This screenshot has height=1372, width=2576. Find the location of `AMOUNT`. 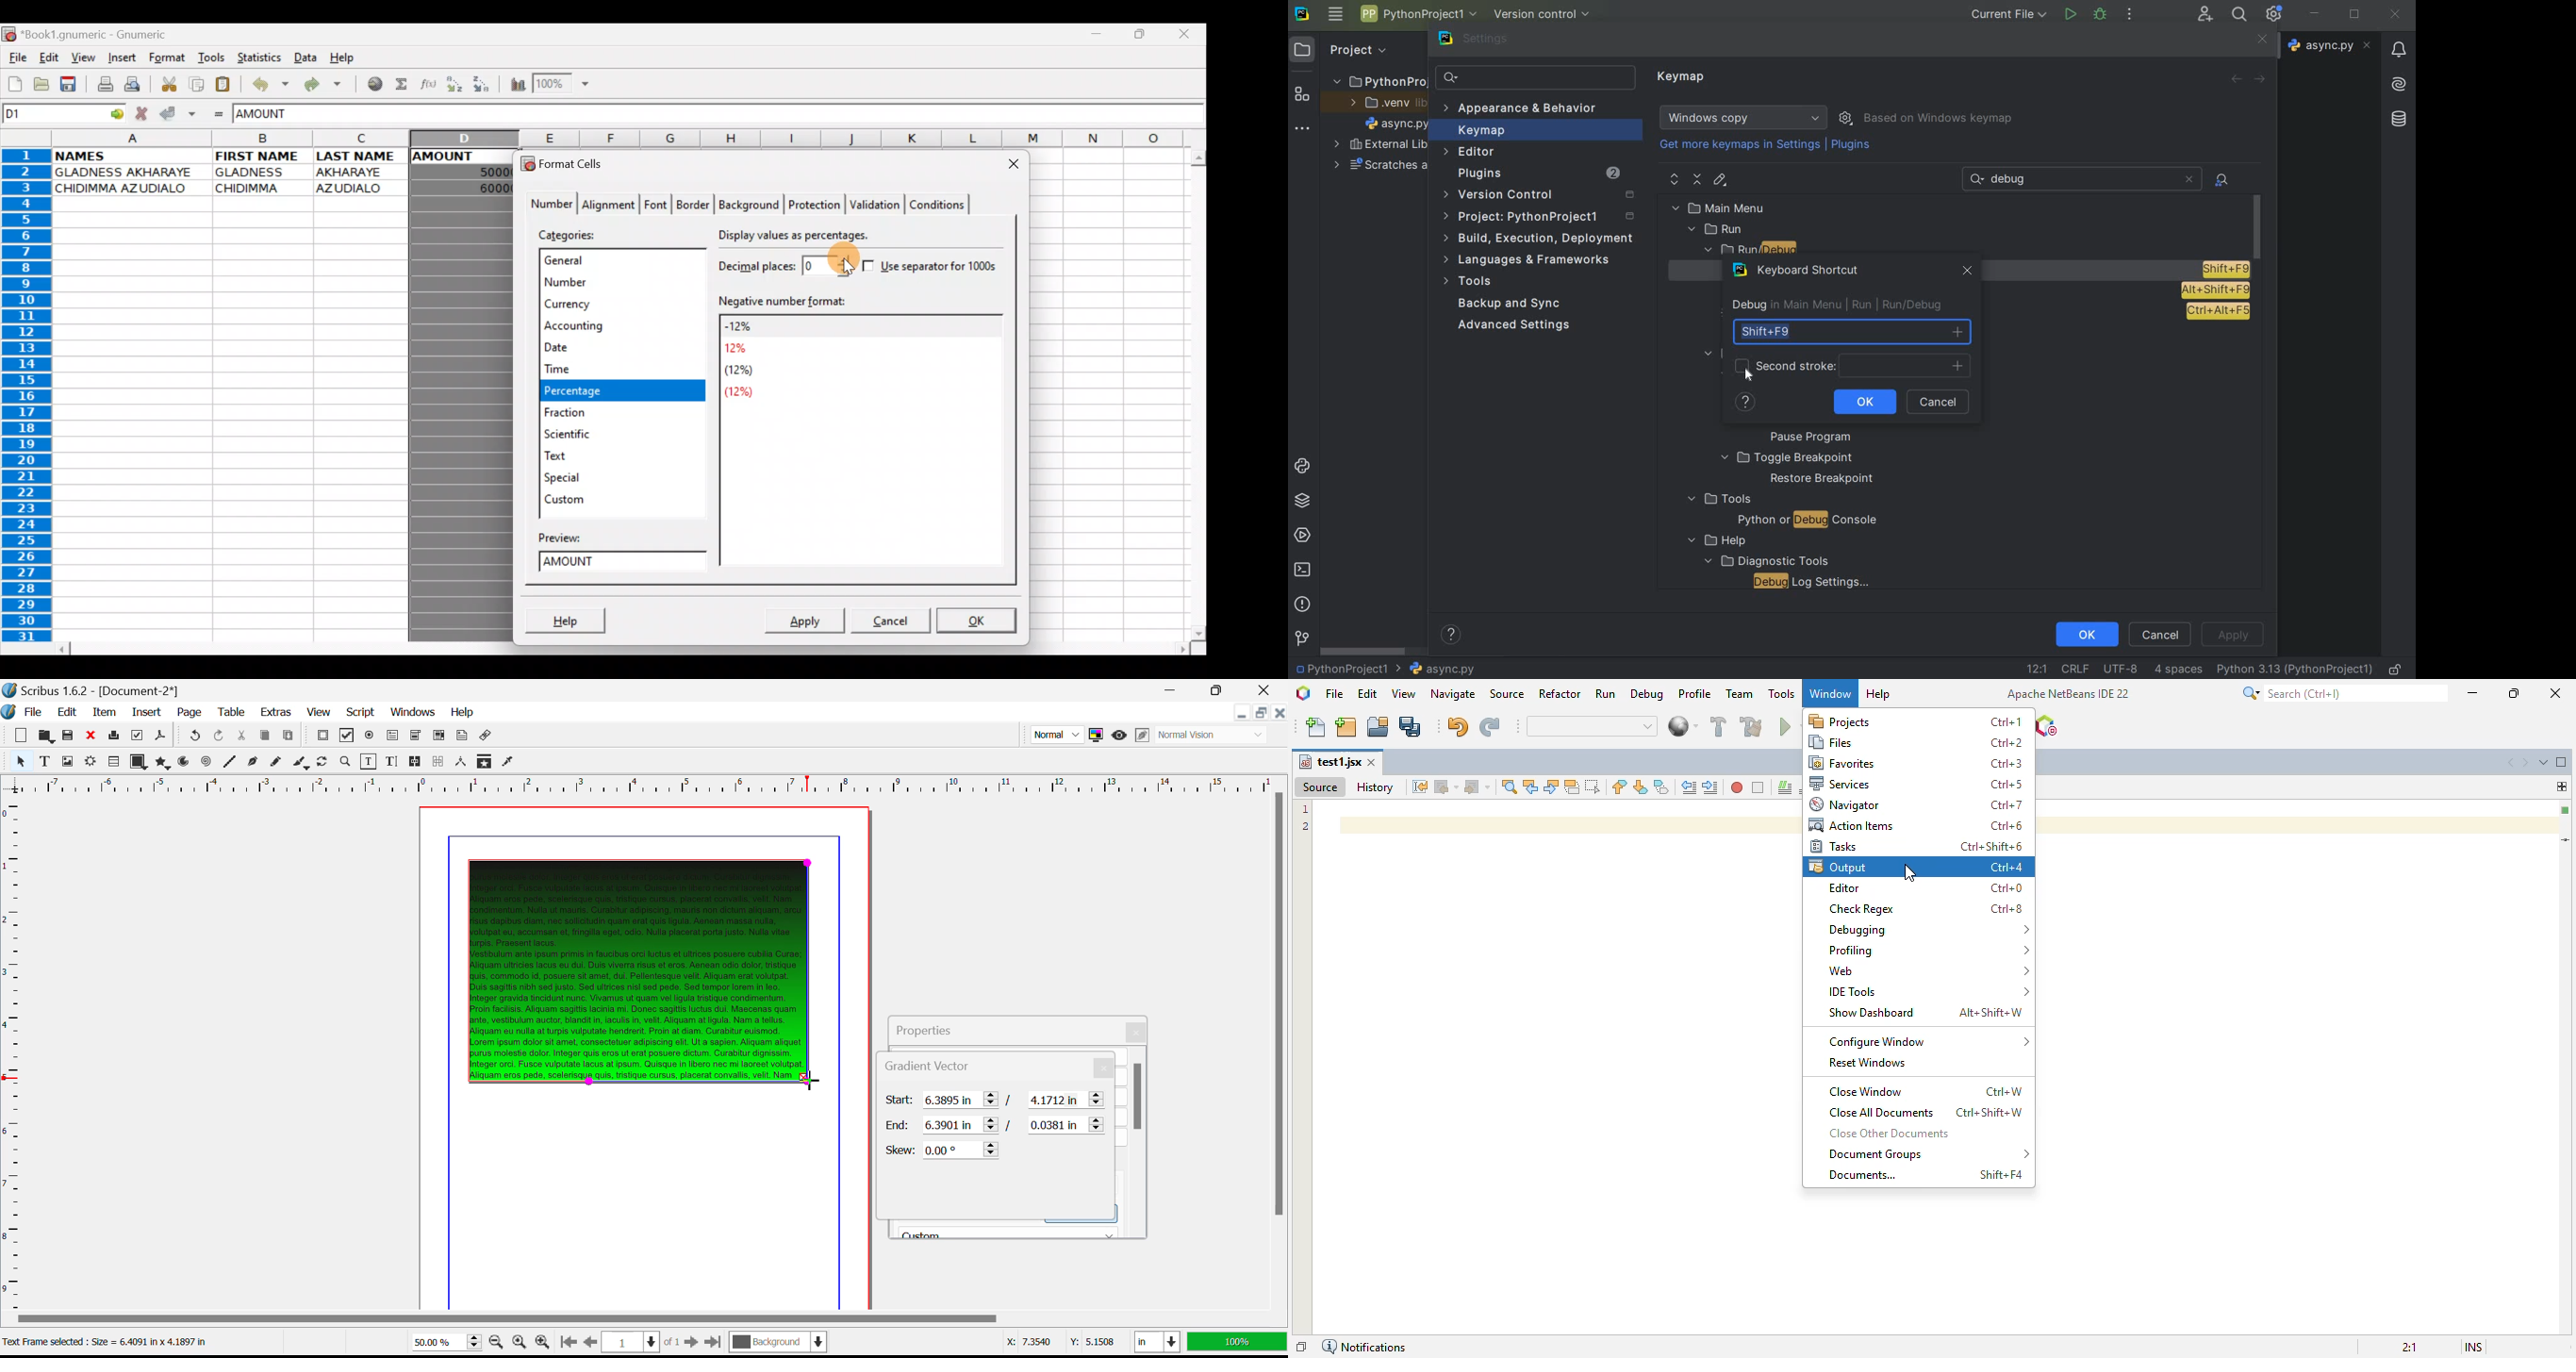

AMOUNT is located at coordinates (275, 115).